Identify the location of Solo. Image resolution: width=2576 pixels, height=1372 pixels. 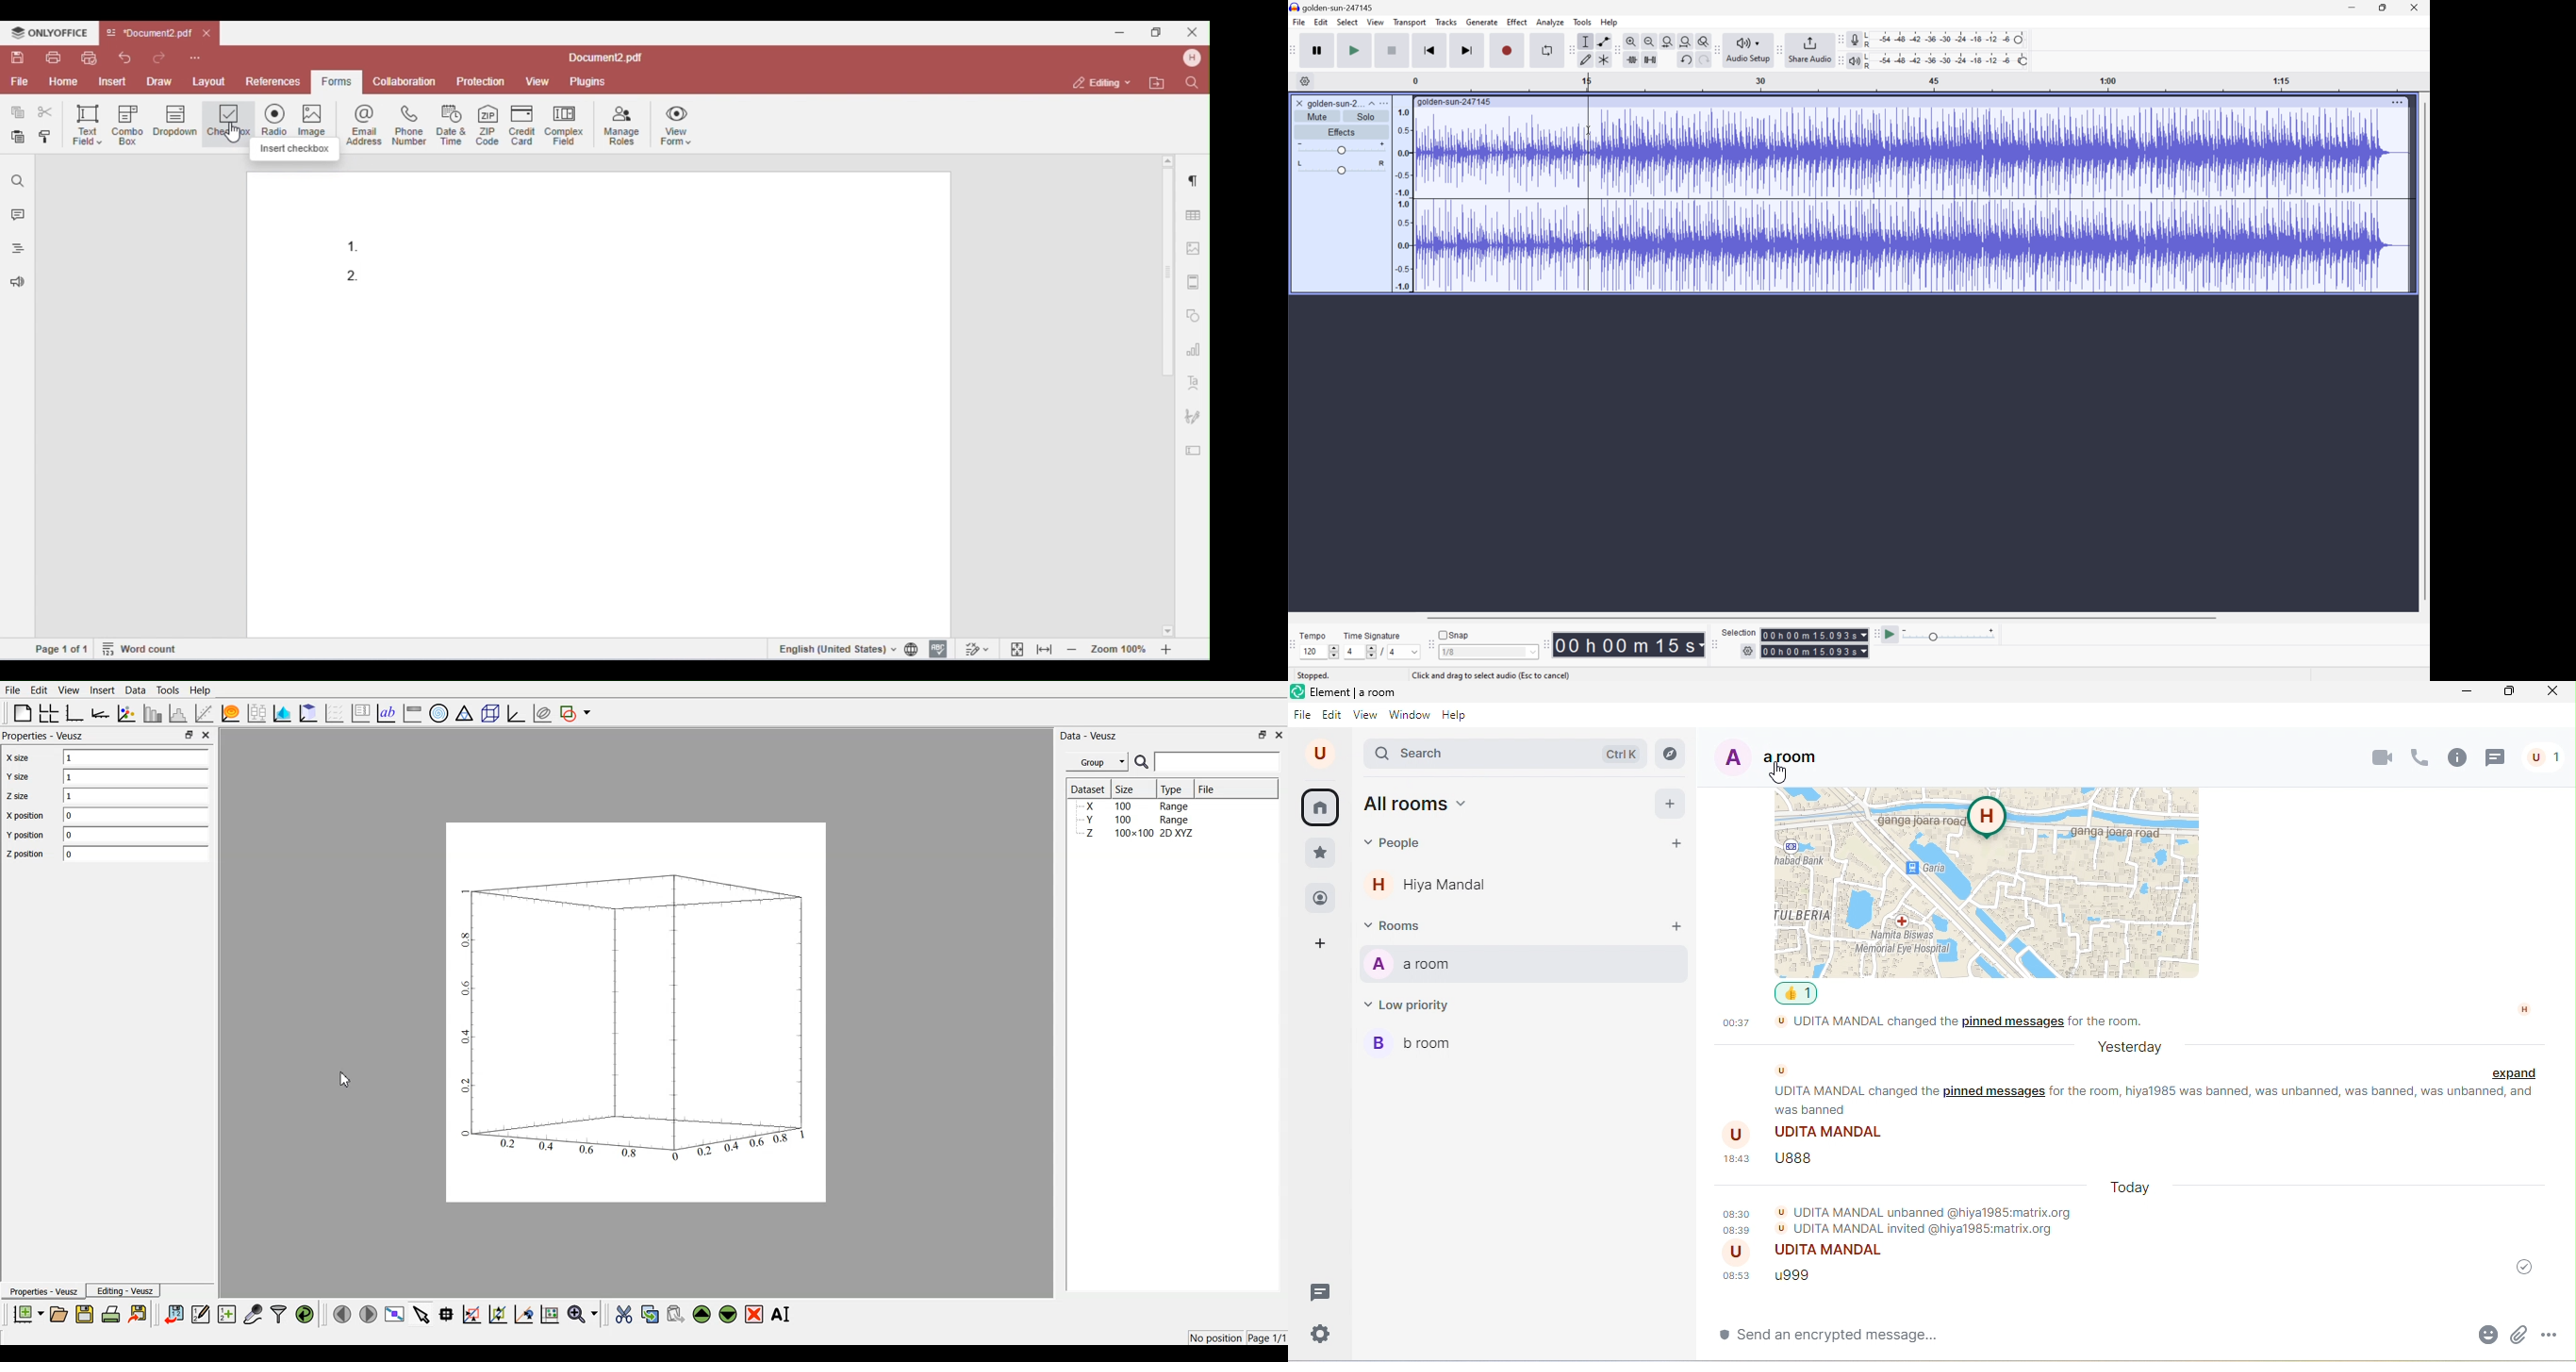
(1367, 117).